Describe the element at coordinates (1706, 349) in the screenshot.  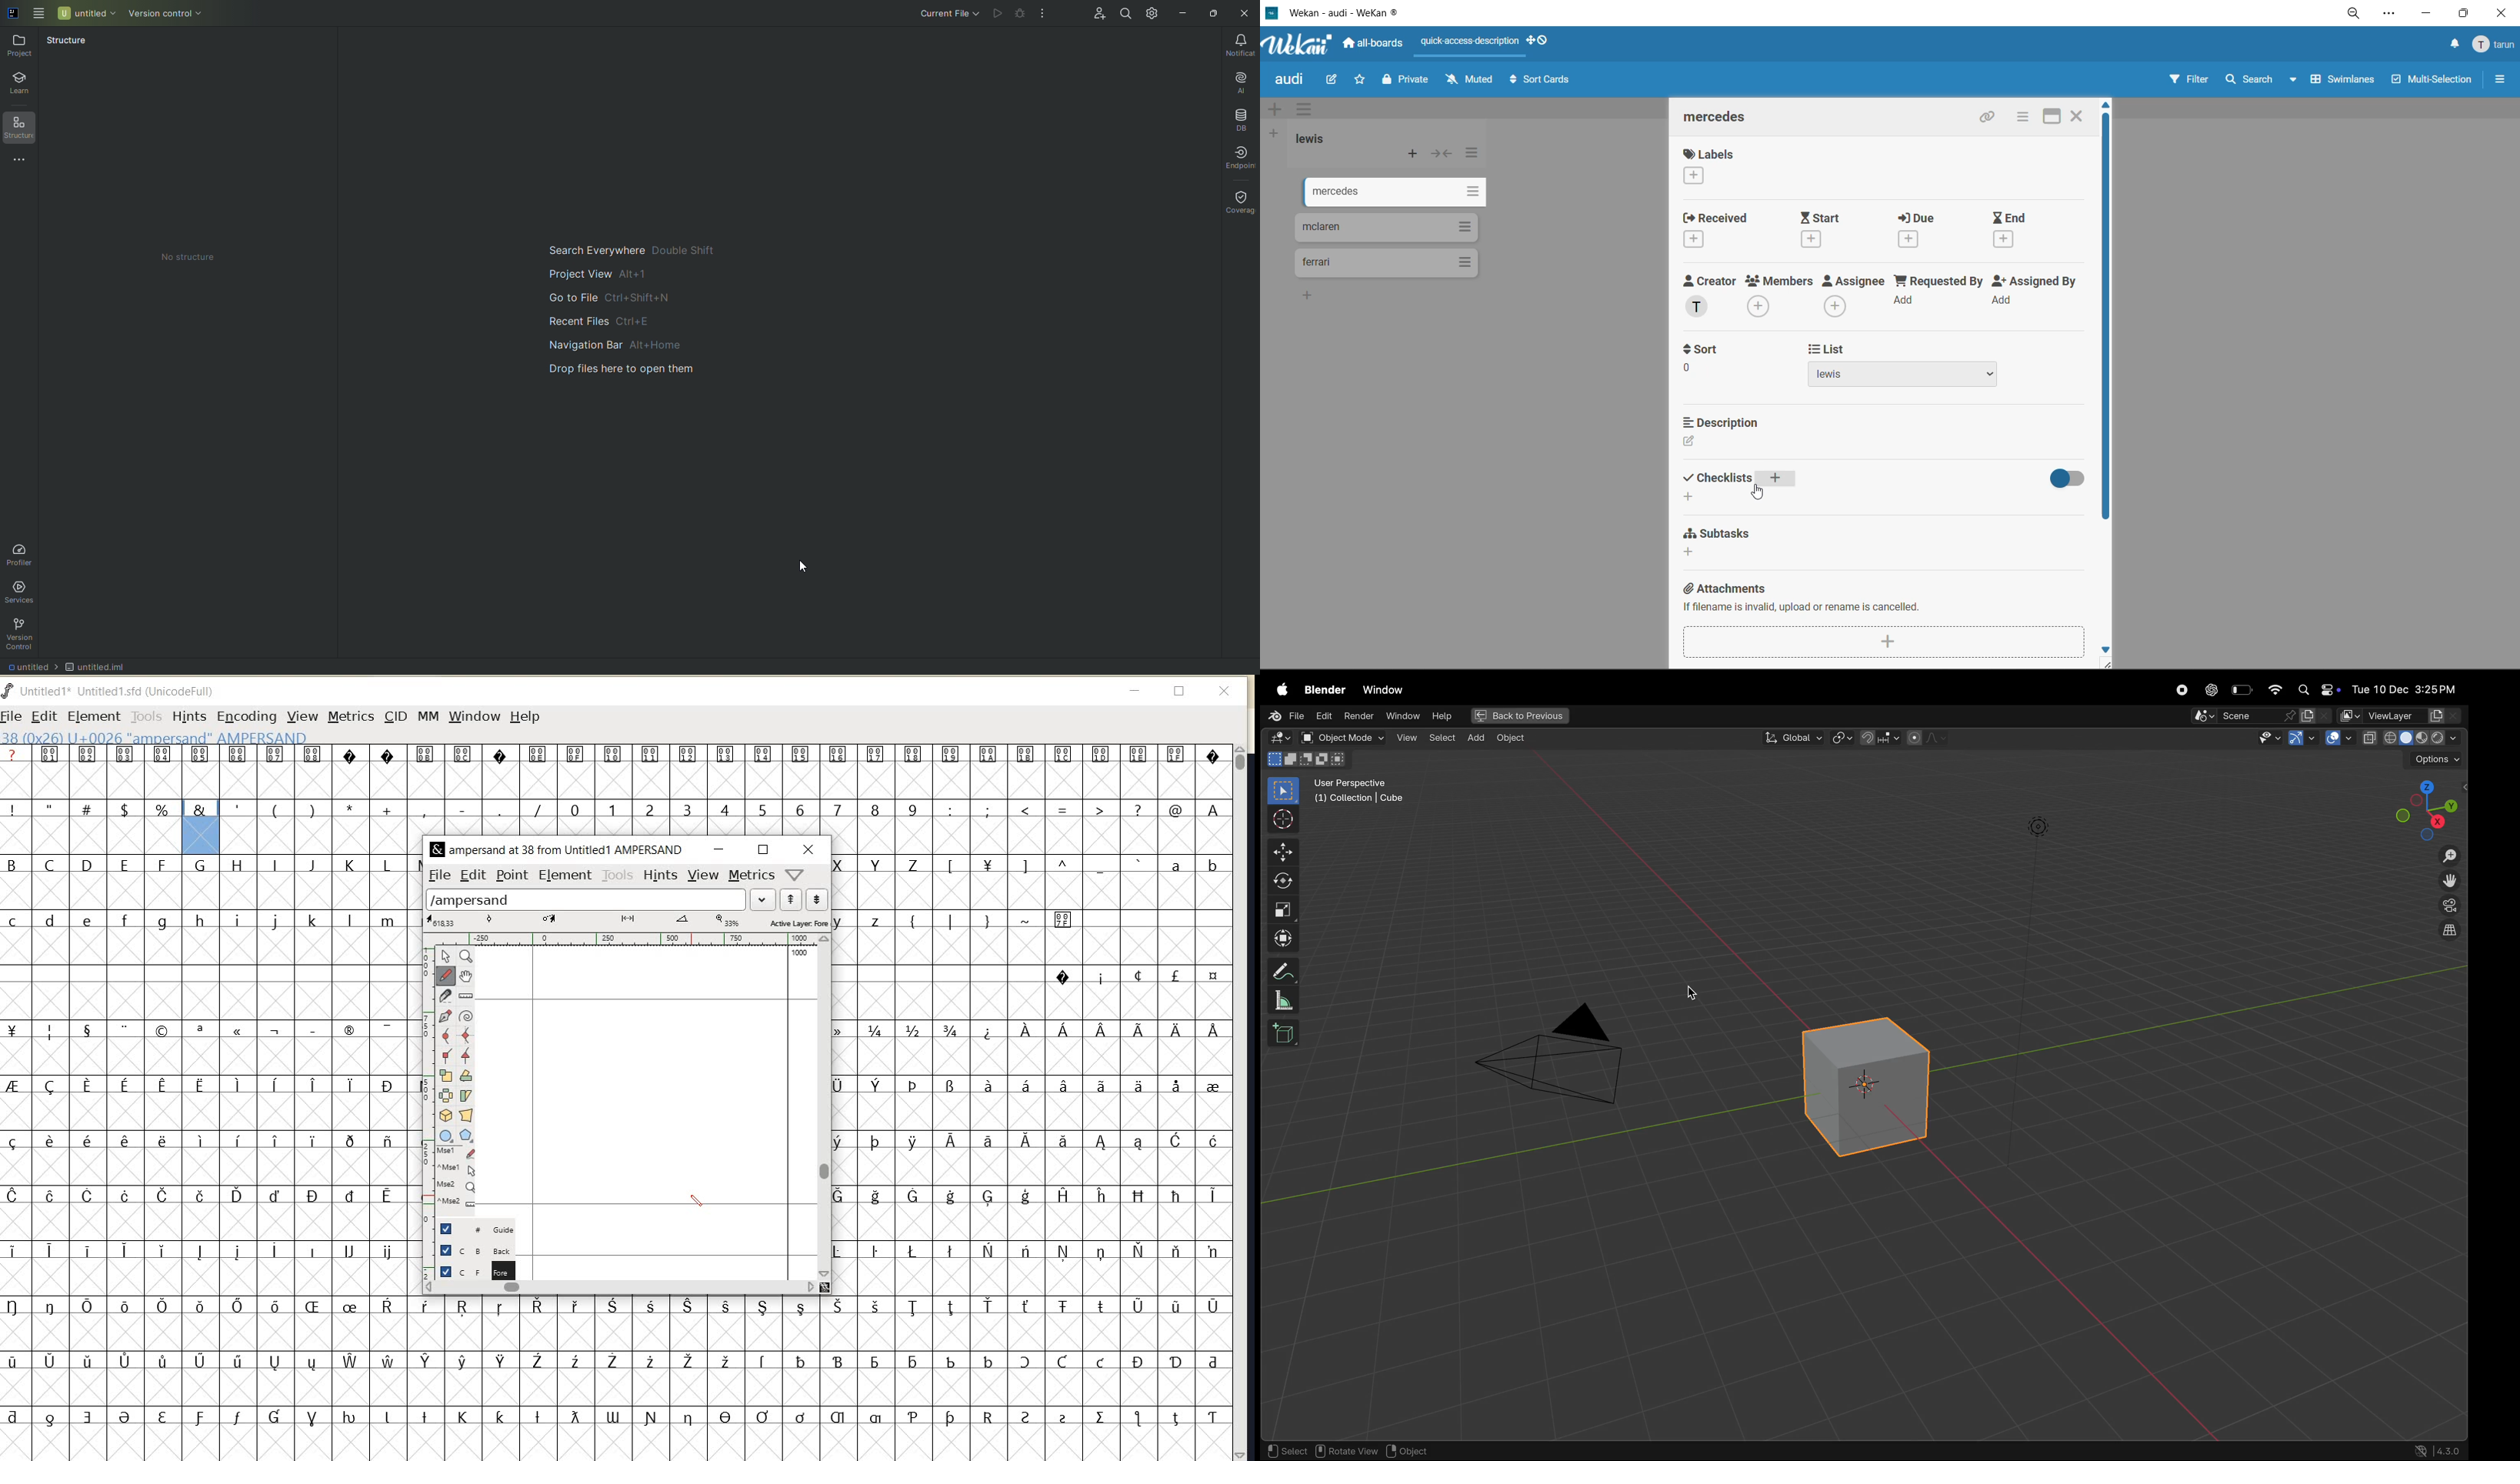
I see `t` at that location.